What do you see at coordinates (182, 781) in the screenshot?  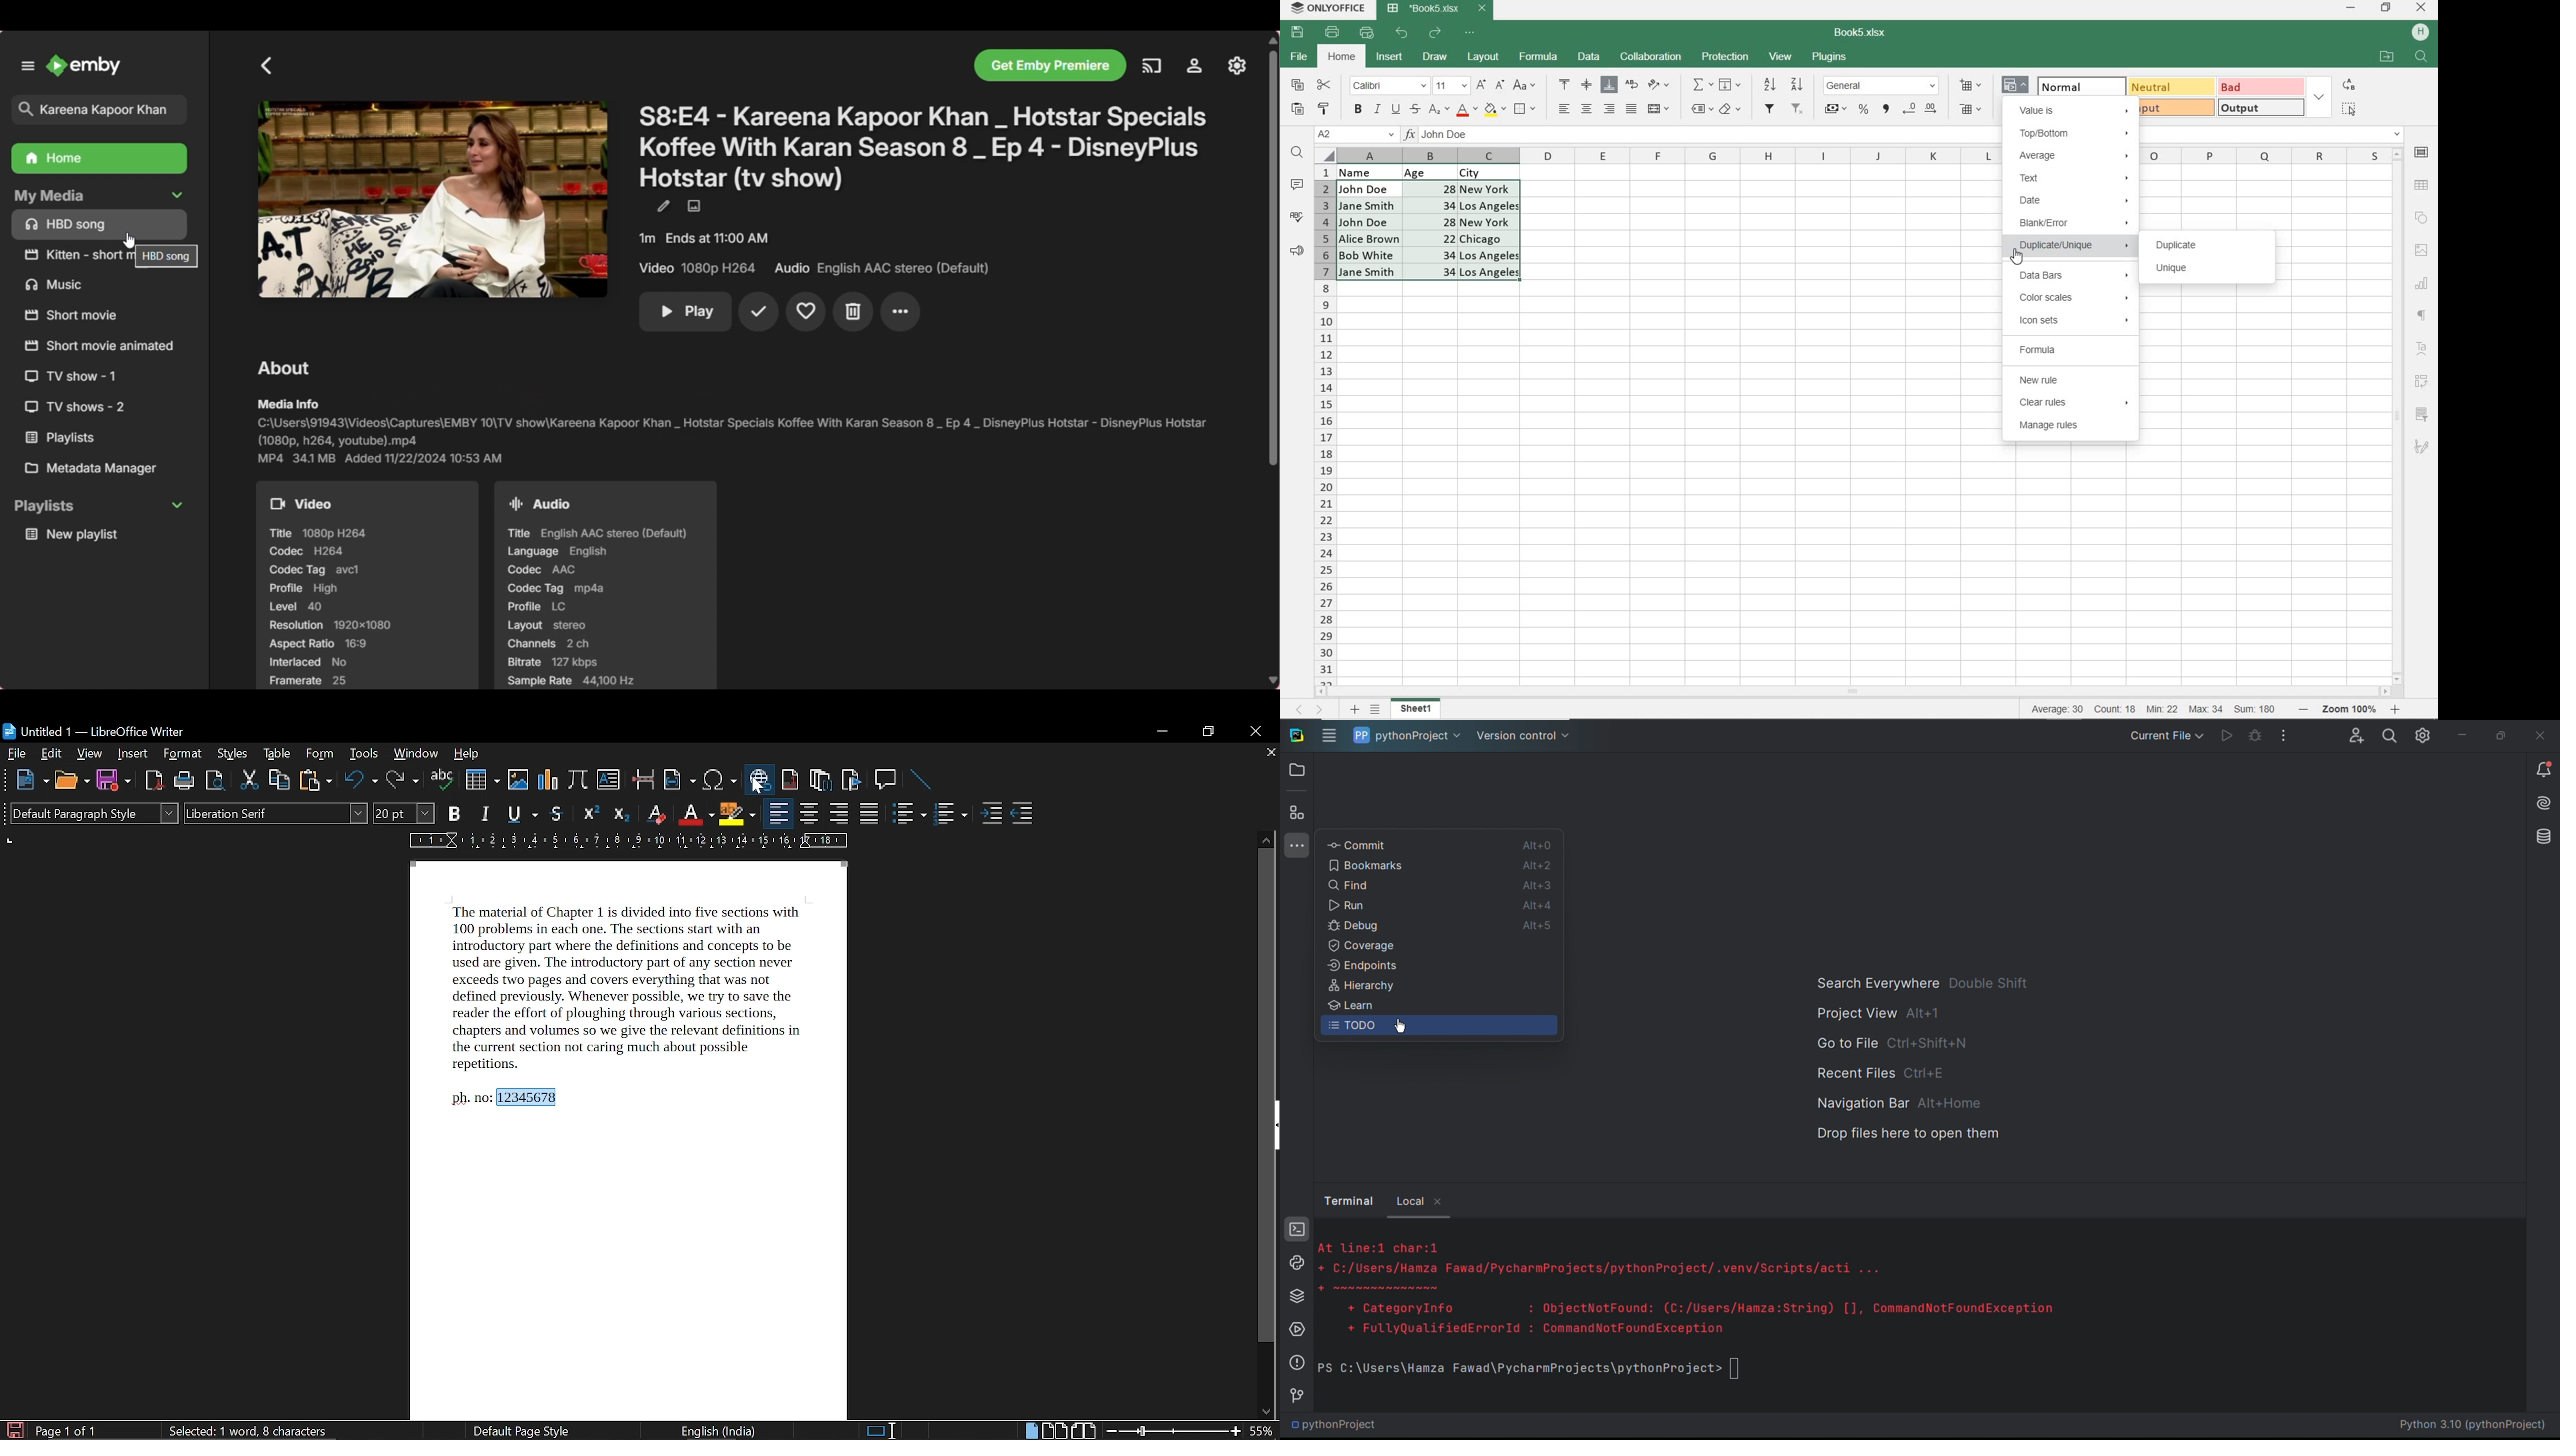 I see `print` at bounding box center [182, 781].